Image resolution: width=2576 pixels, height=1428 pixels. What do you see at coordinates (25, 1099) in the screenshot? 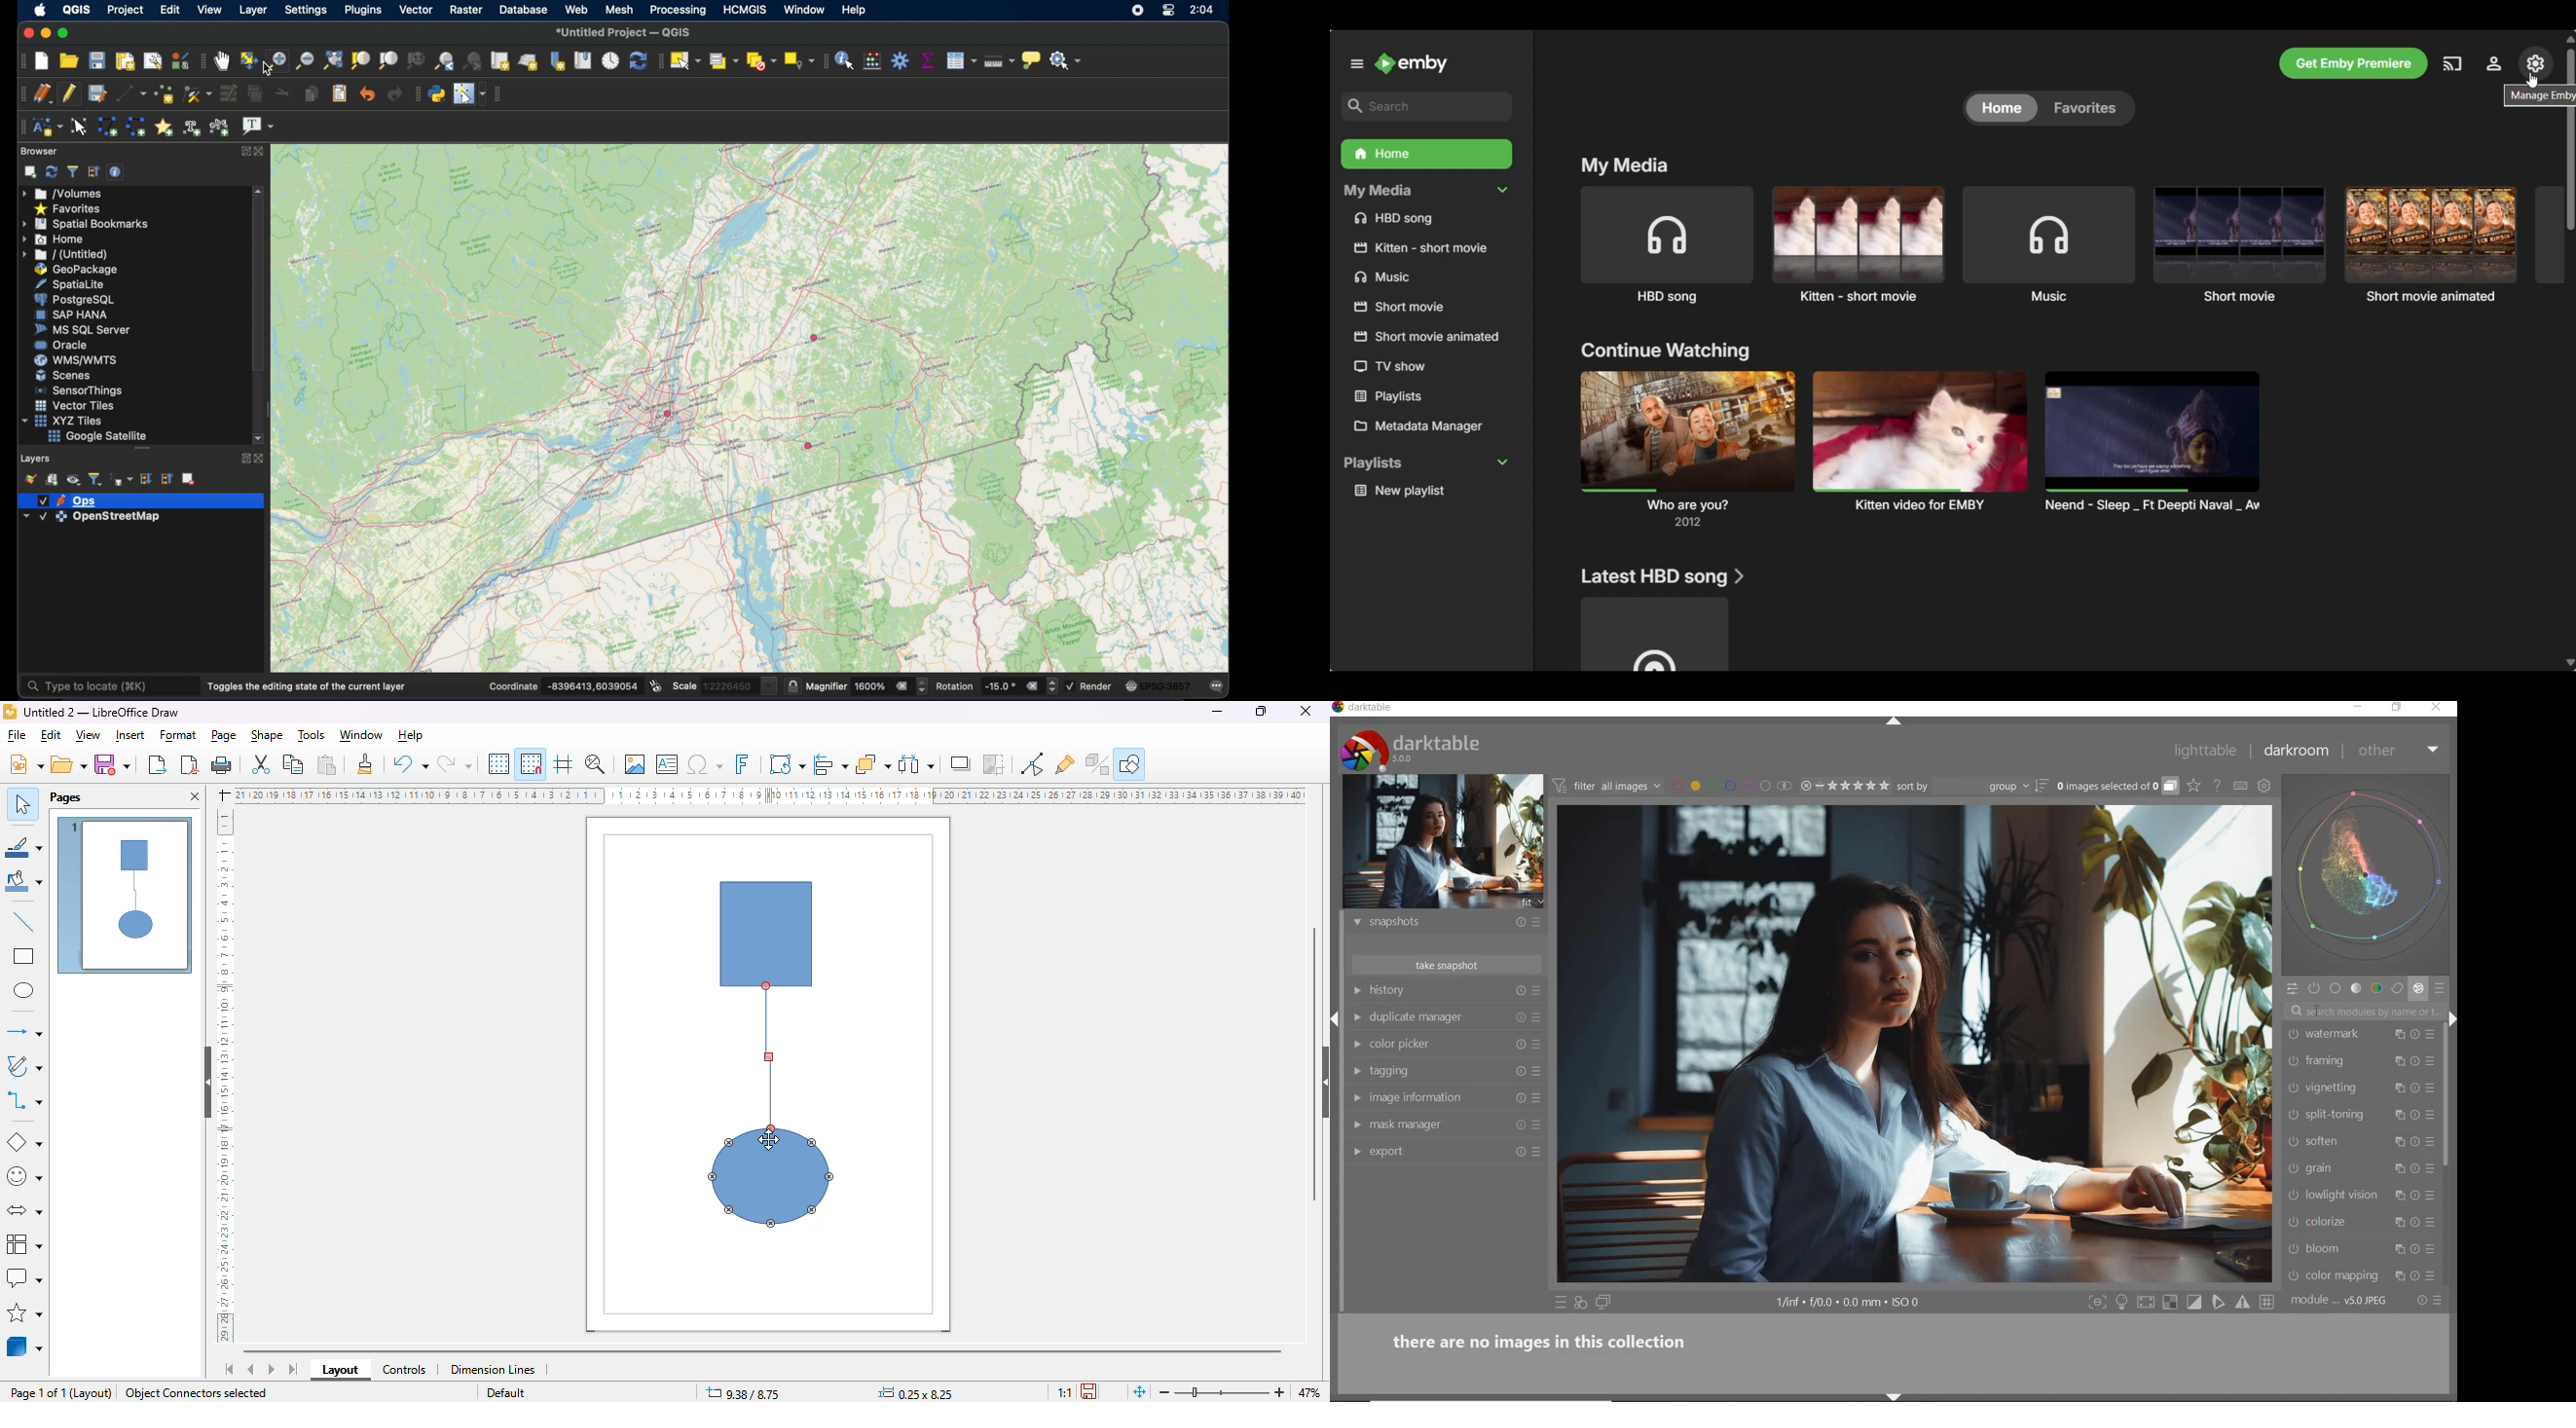
I see `connectors` at bounding box center [25, 1099].